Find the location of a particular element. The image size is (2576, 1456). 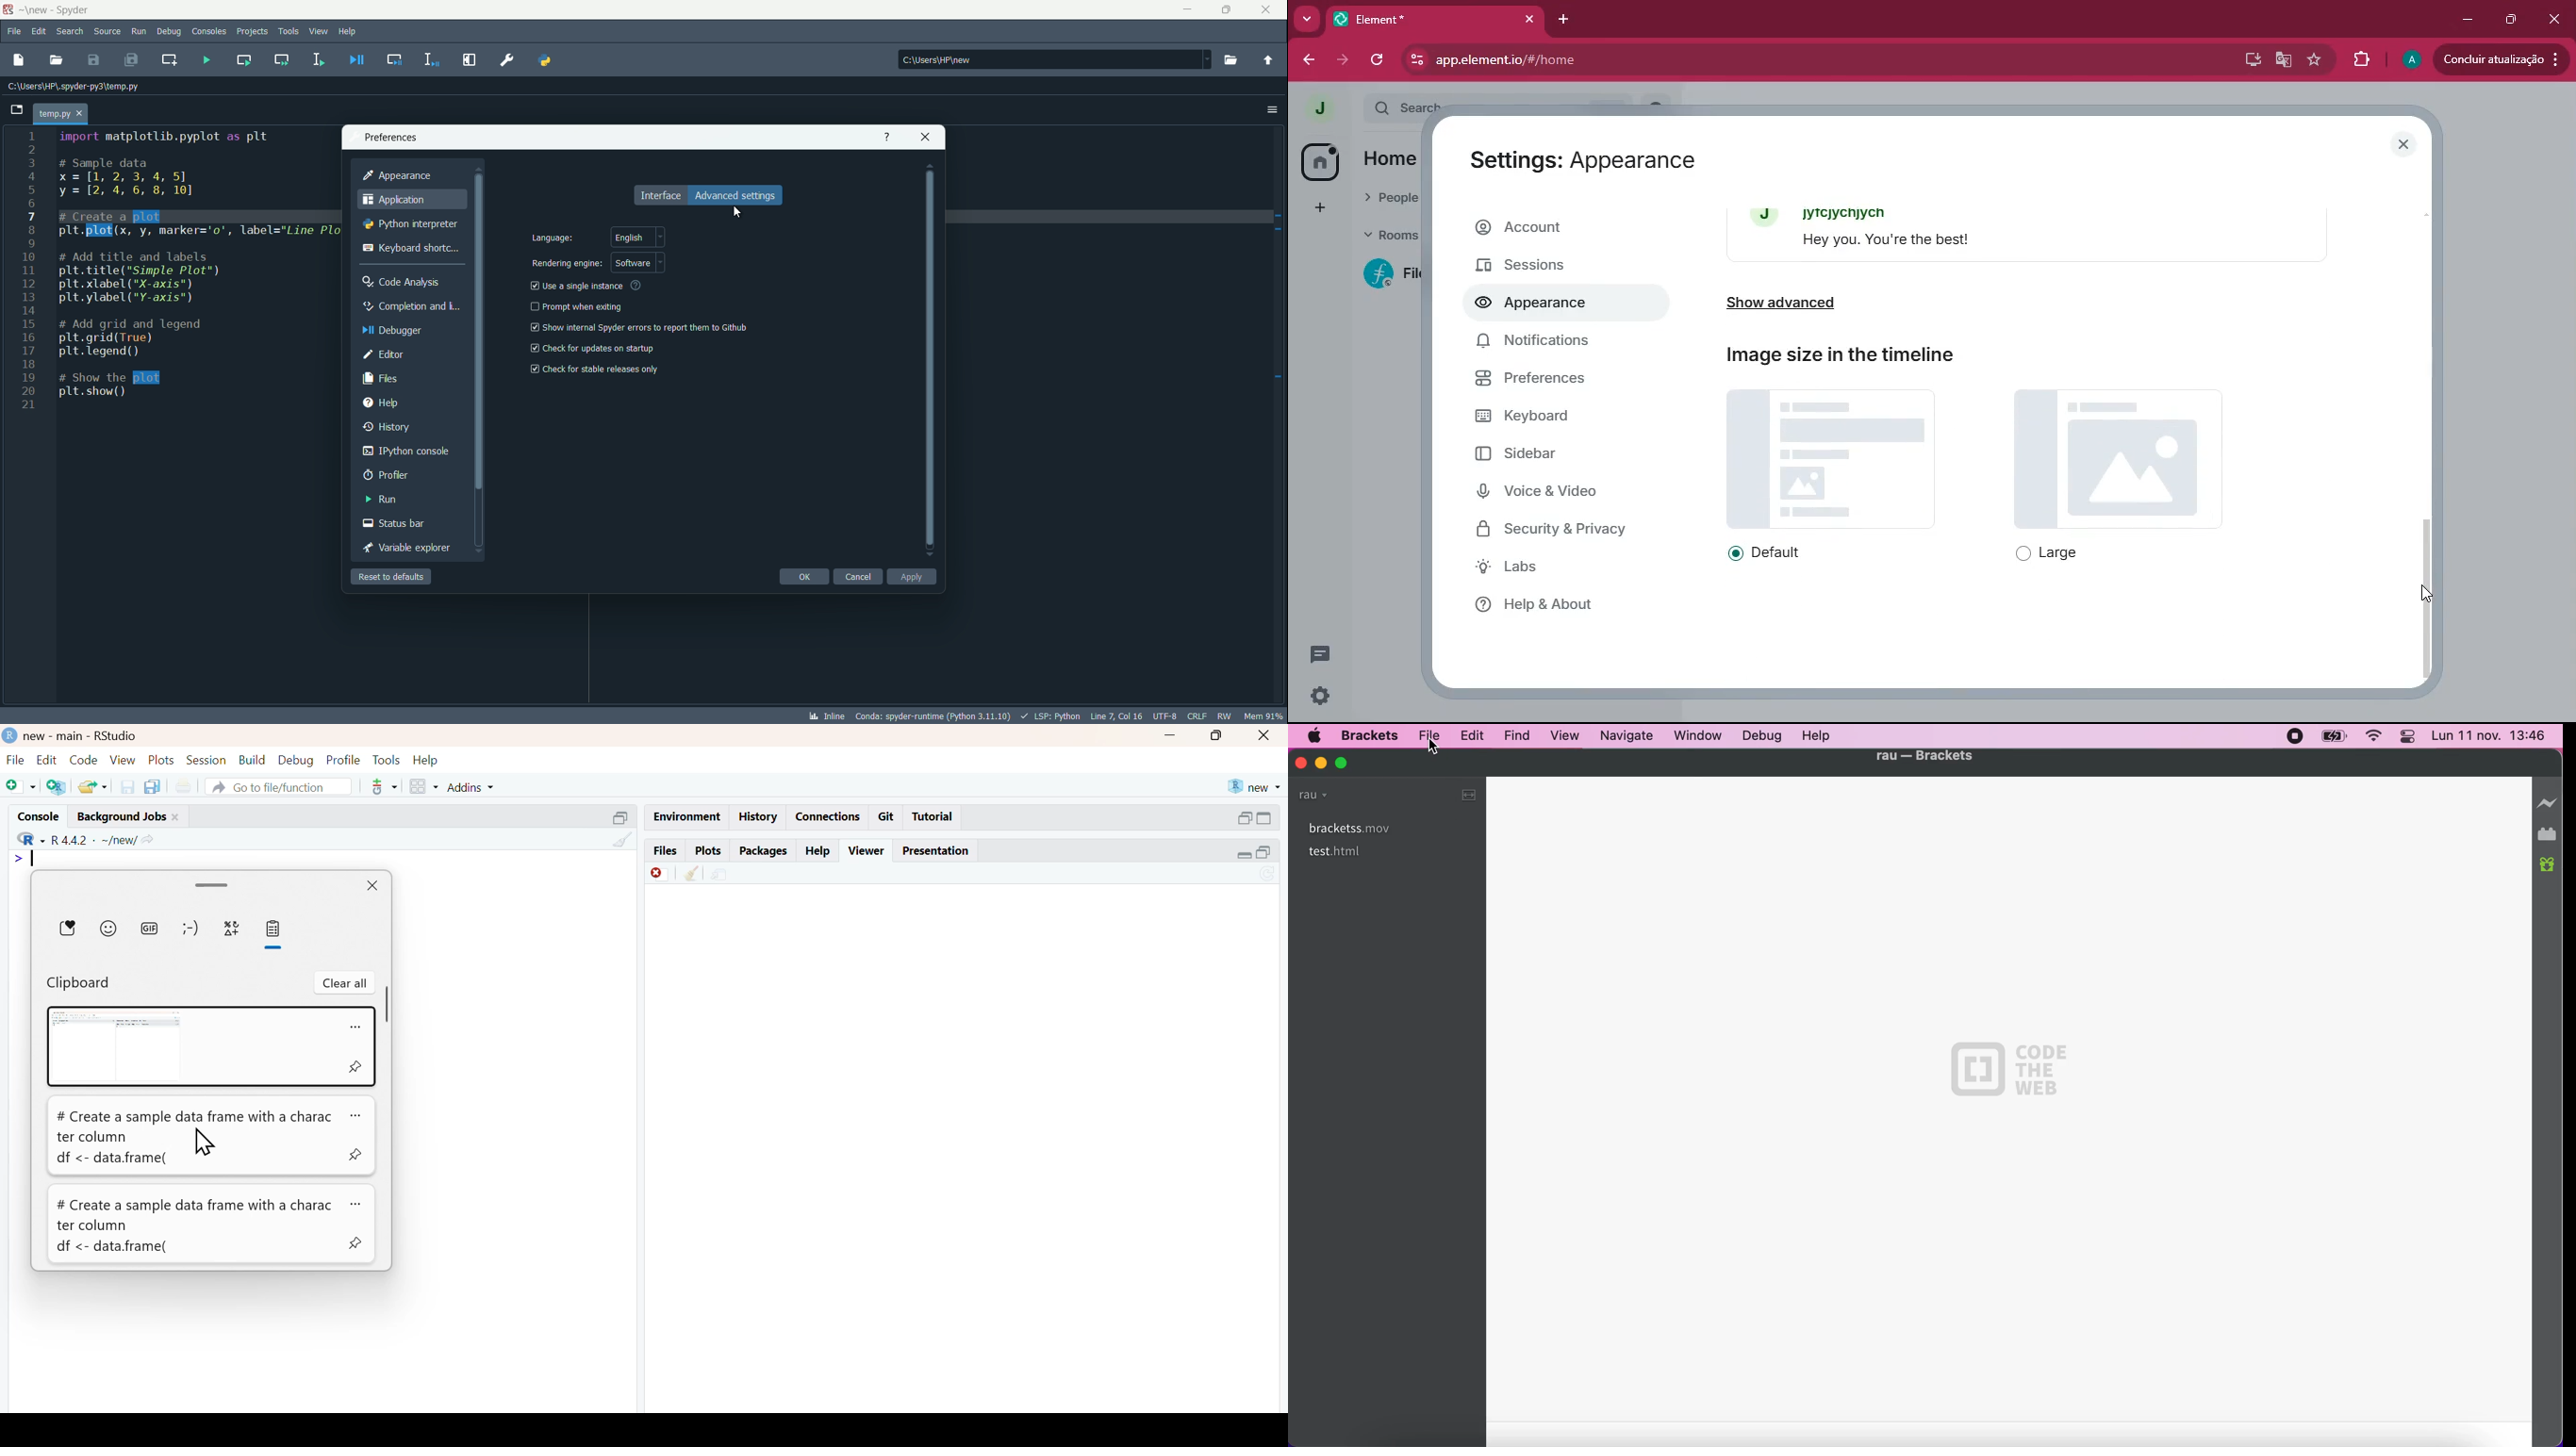

completion and linting is located at coordinates (410, 307).